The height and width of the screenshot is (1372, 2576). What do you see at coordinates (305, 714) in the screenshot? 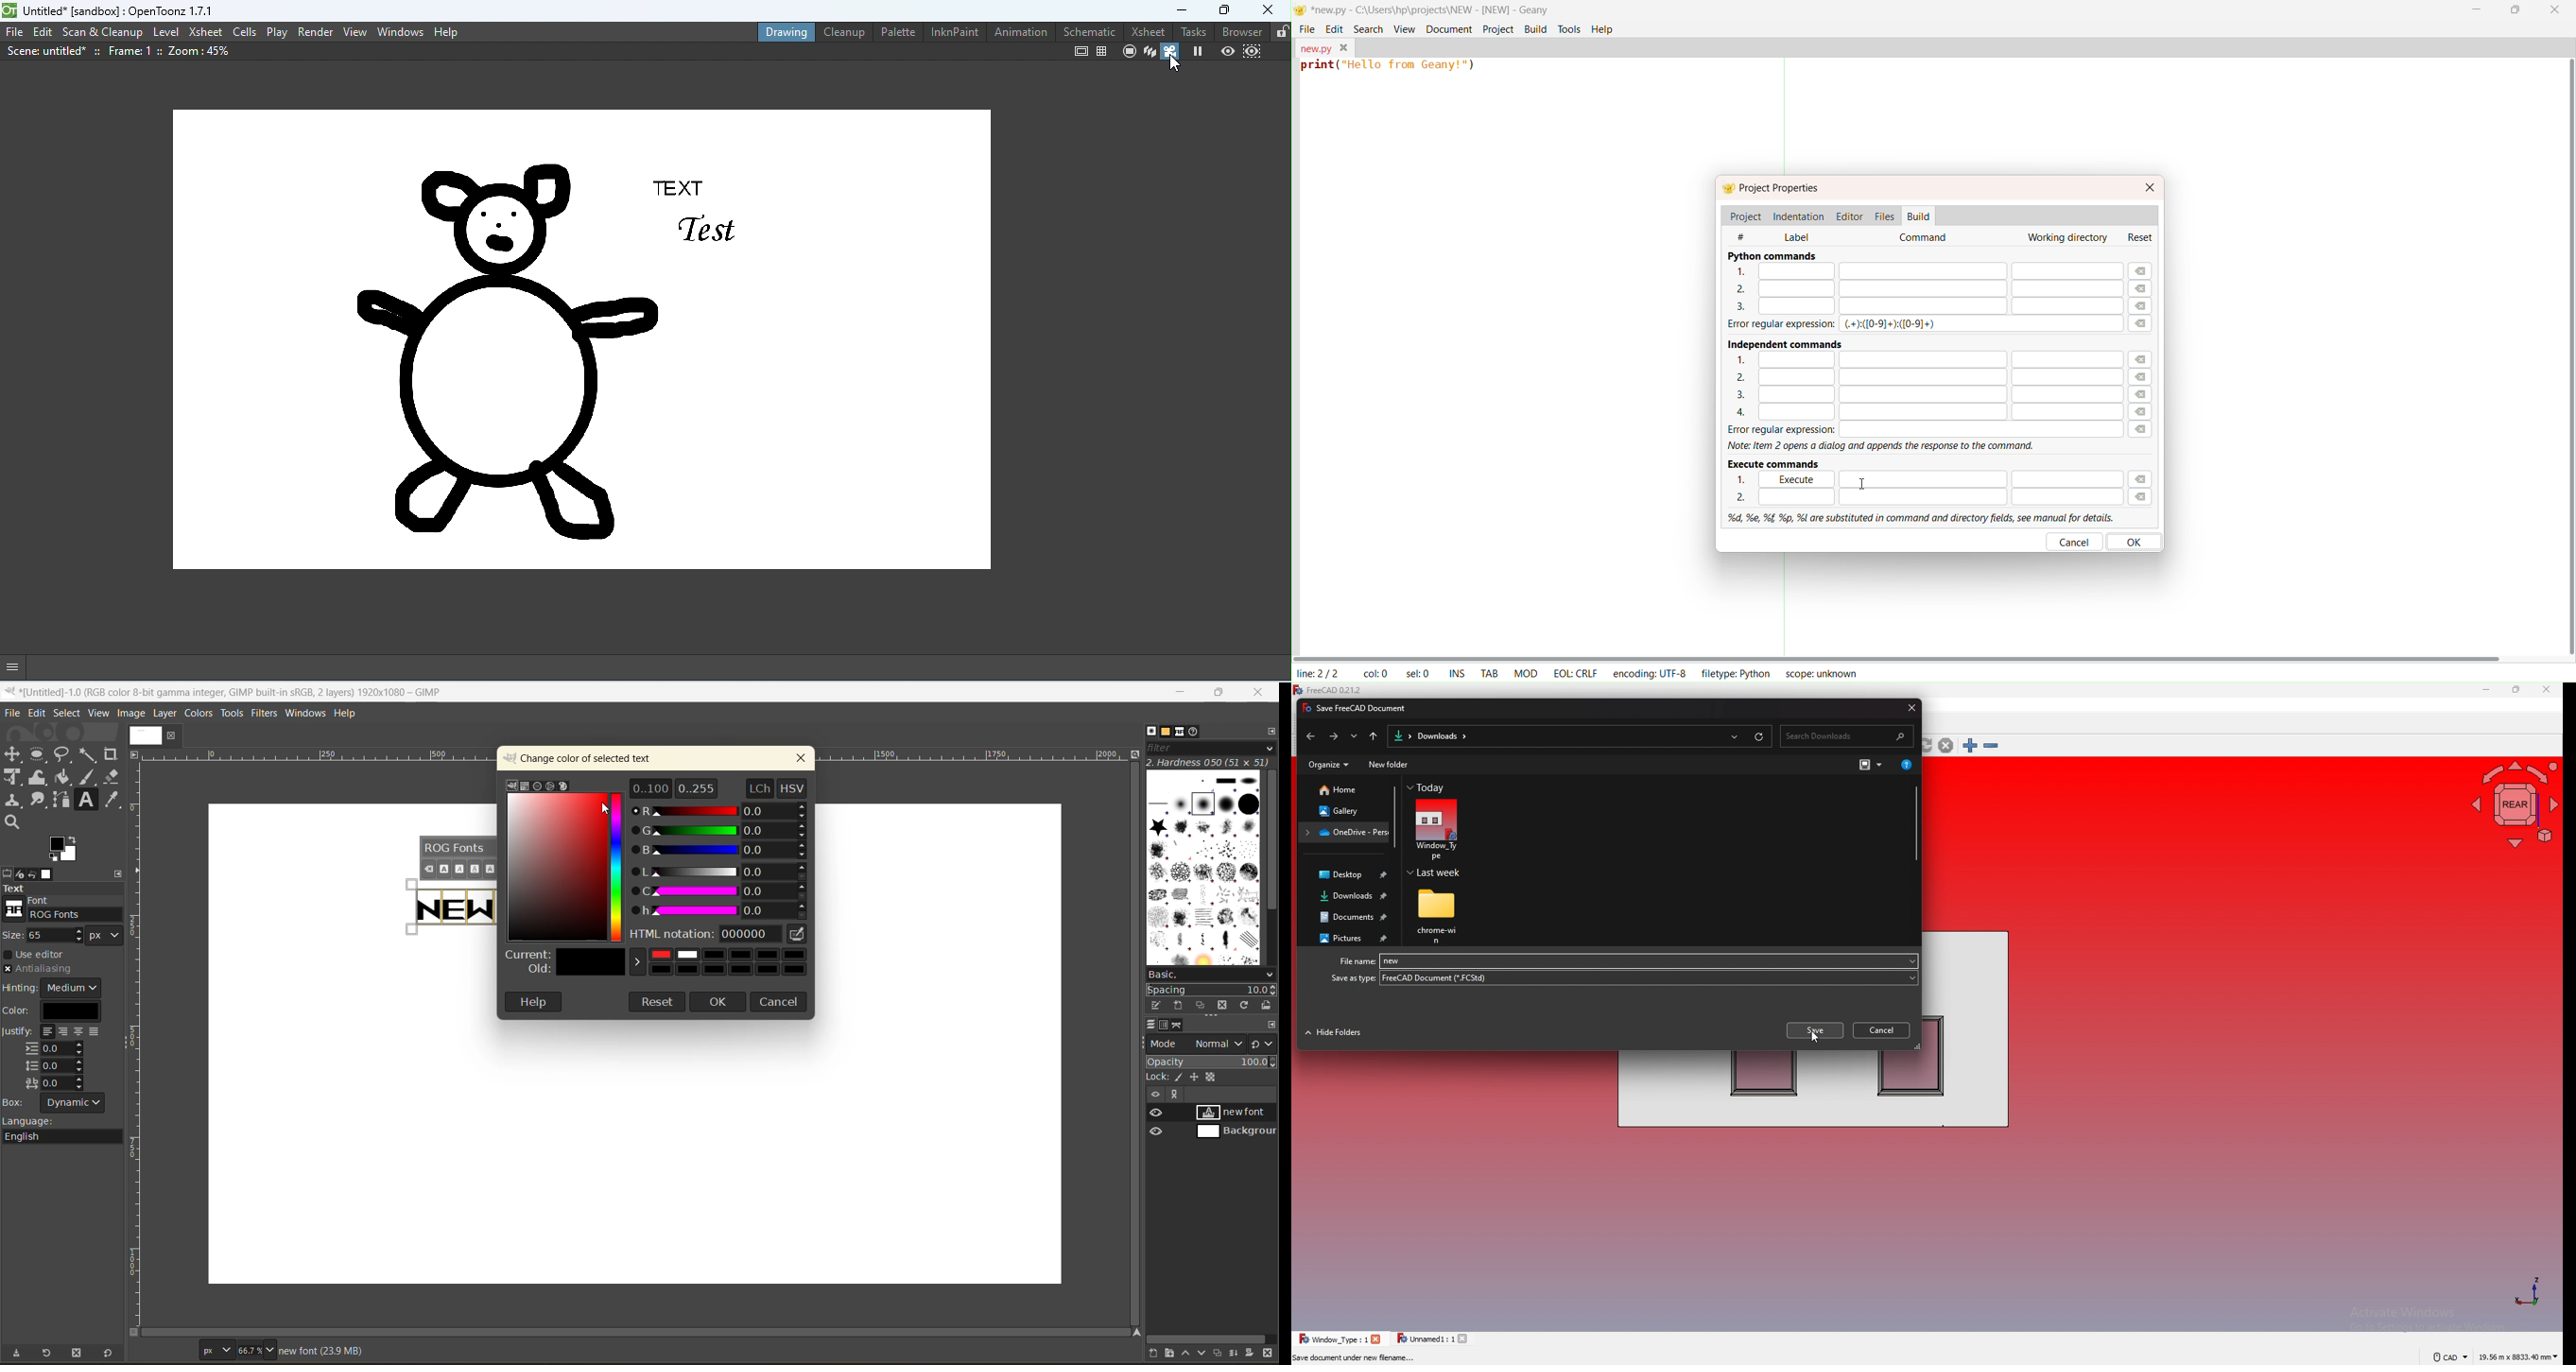
I see `windows` at bounding box center [305, 714].